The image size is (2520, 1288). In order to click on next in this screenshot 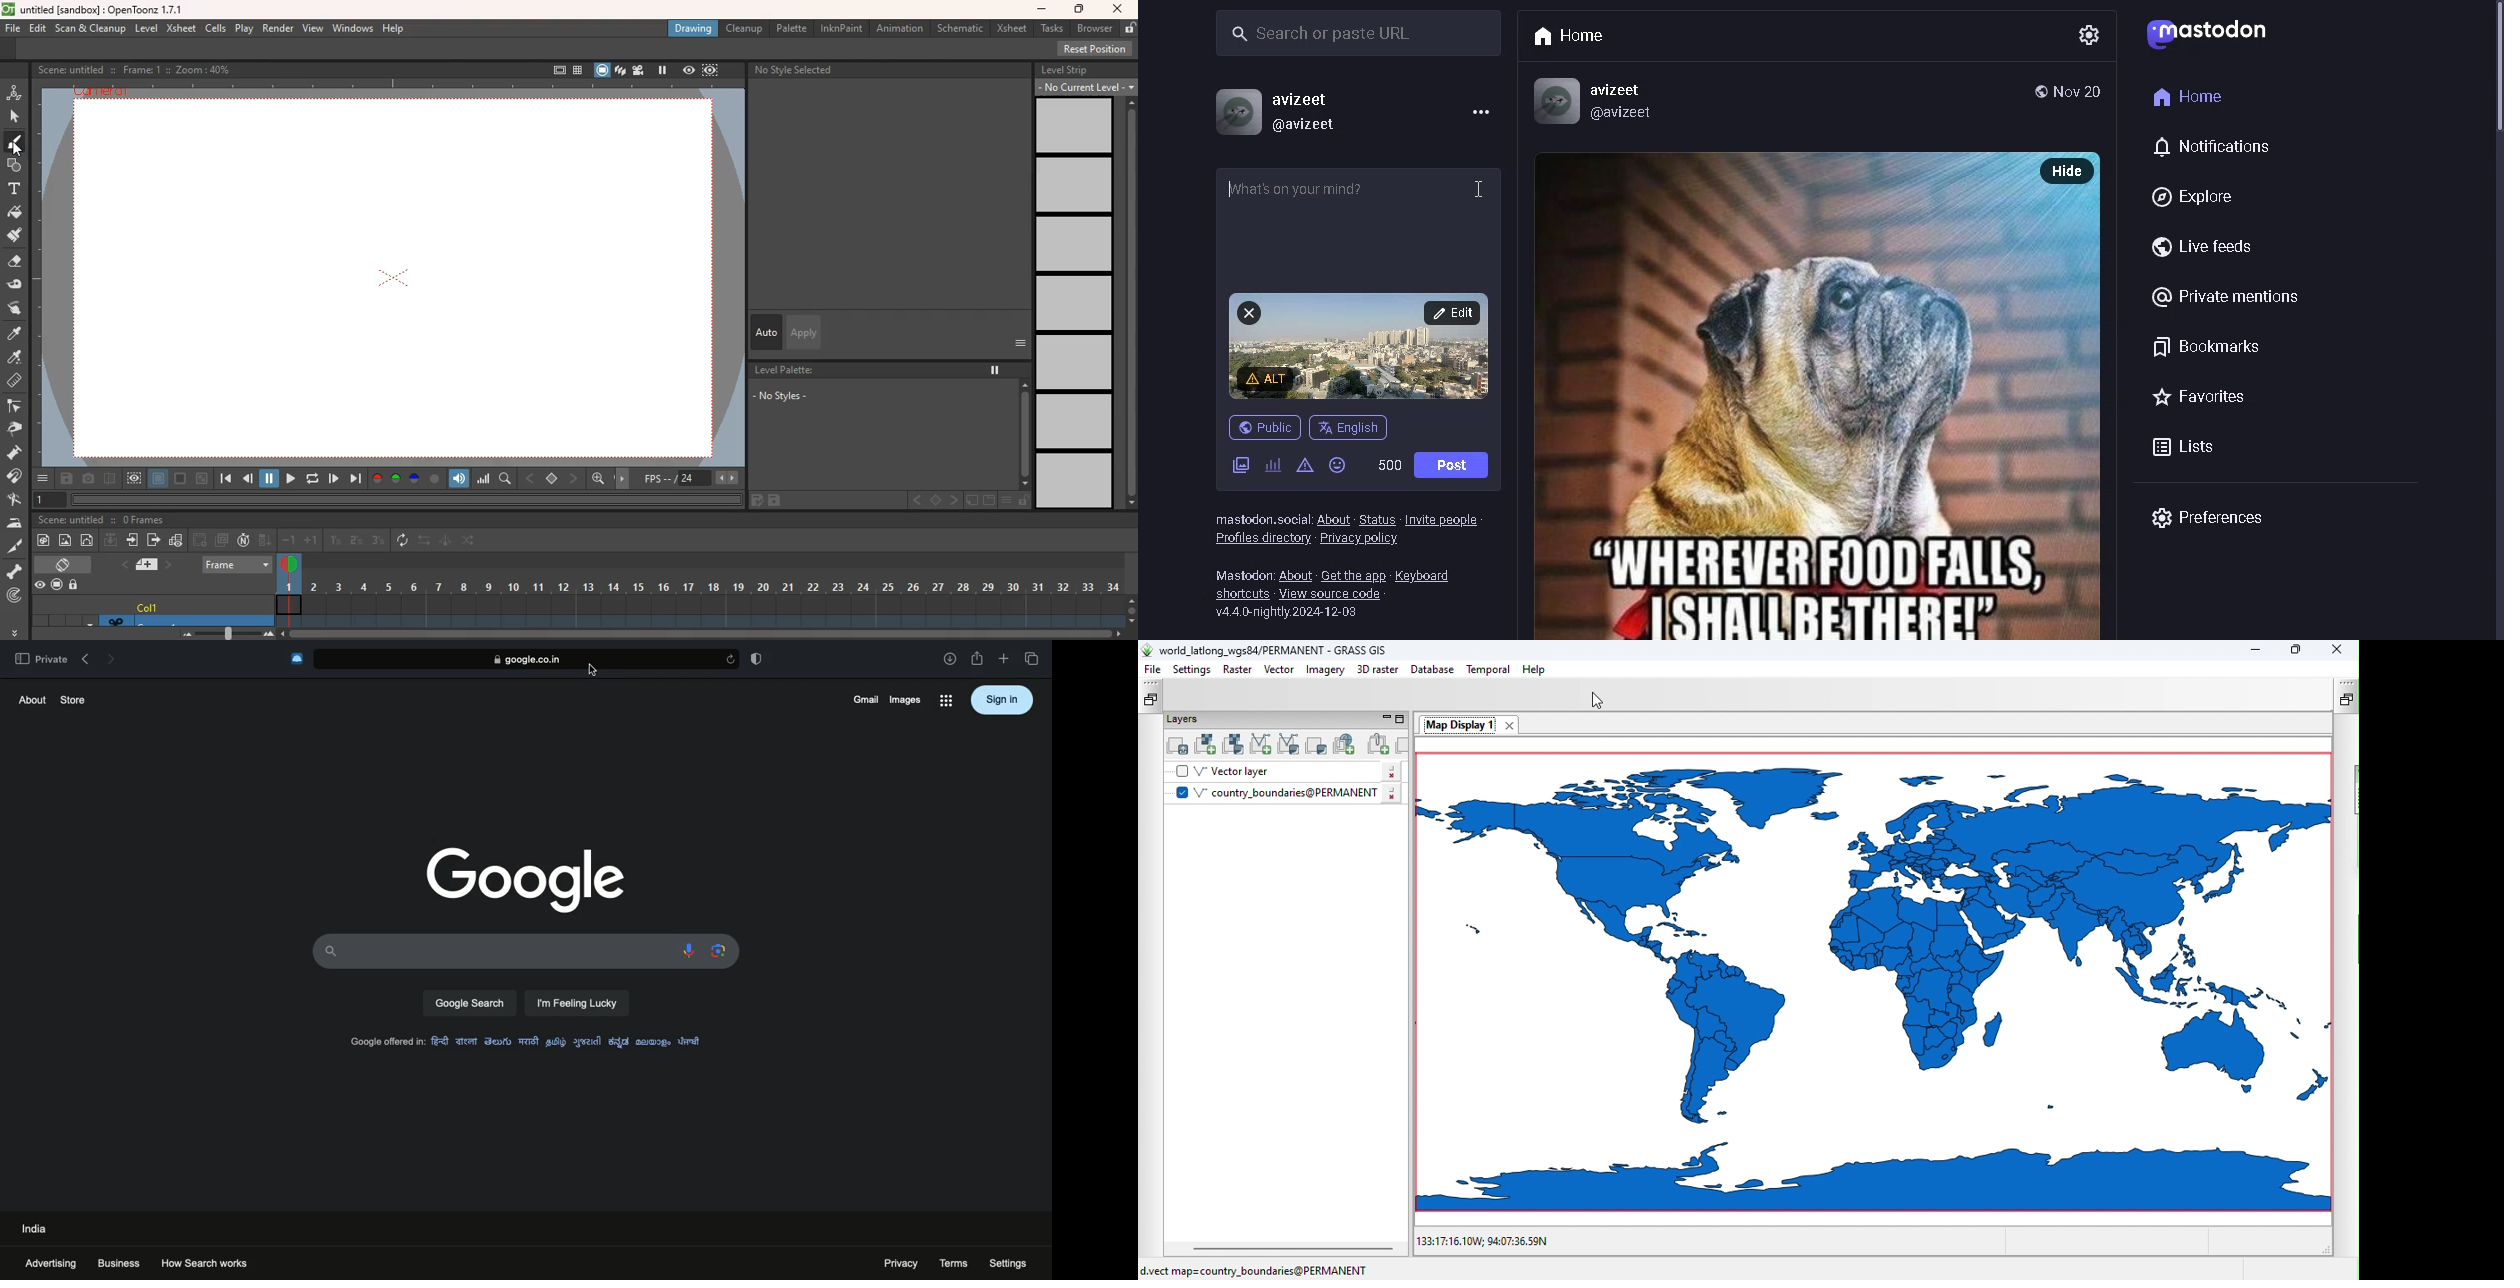, I will do `click(111, 657)`.